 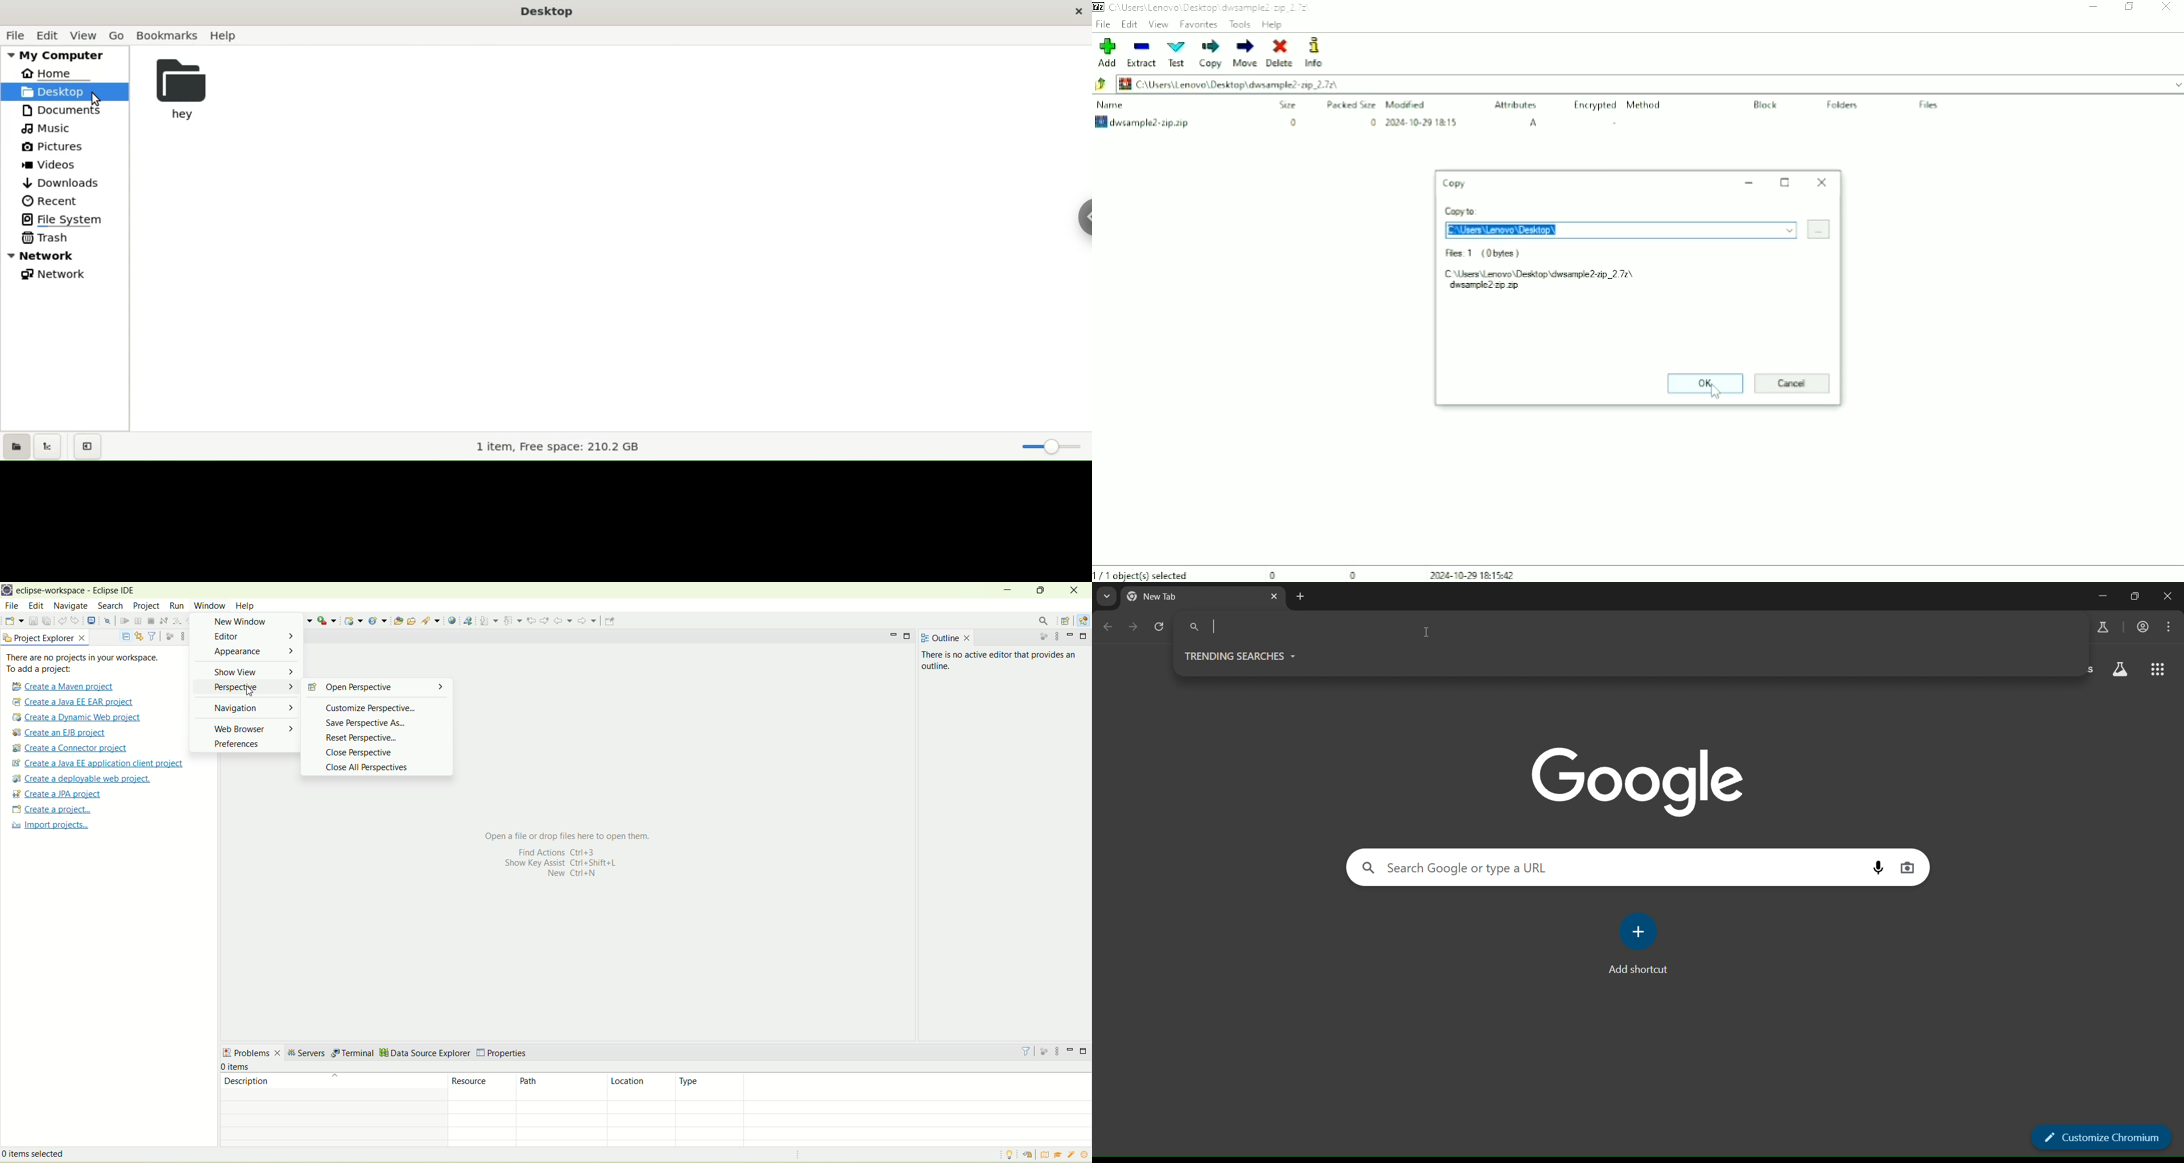 I want to click on file, so click(x=12, y=606).